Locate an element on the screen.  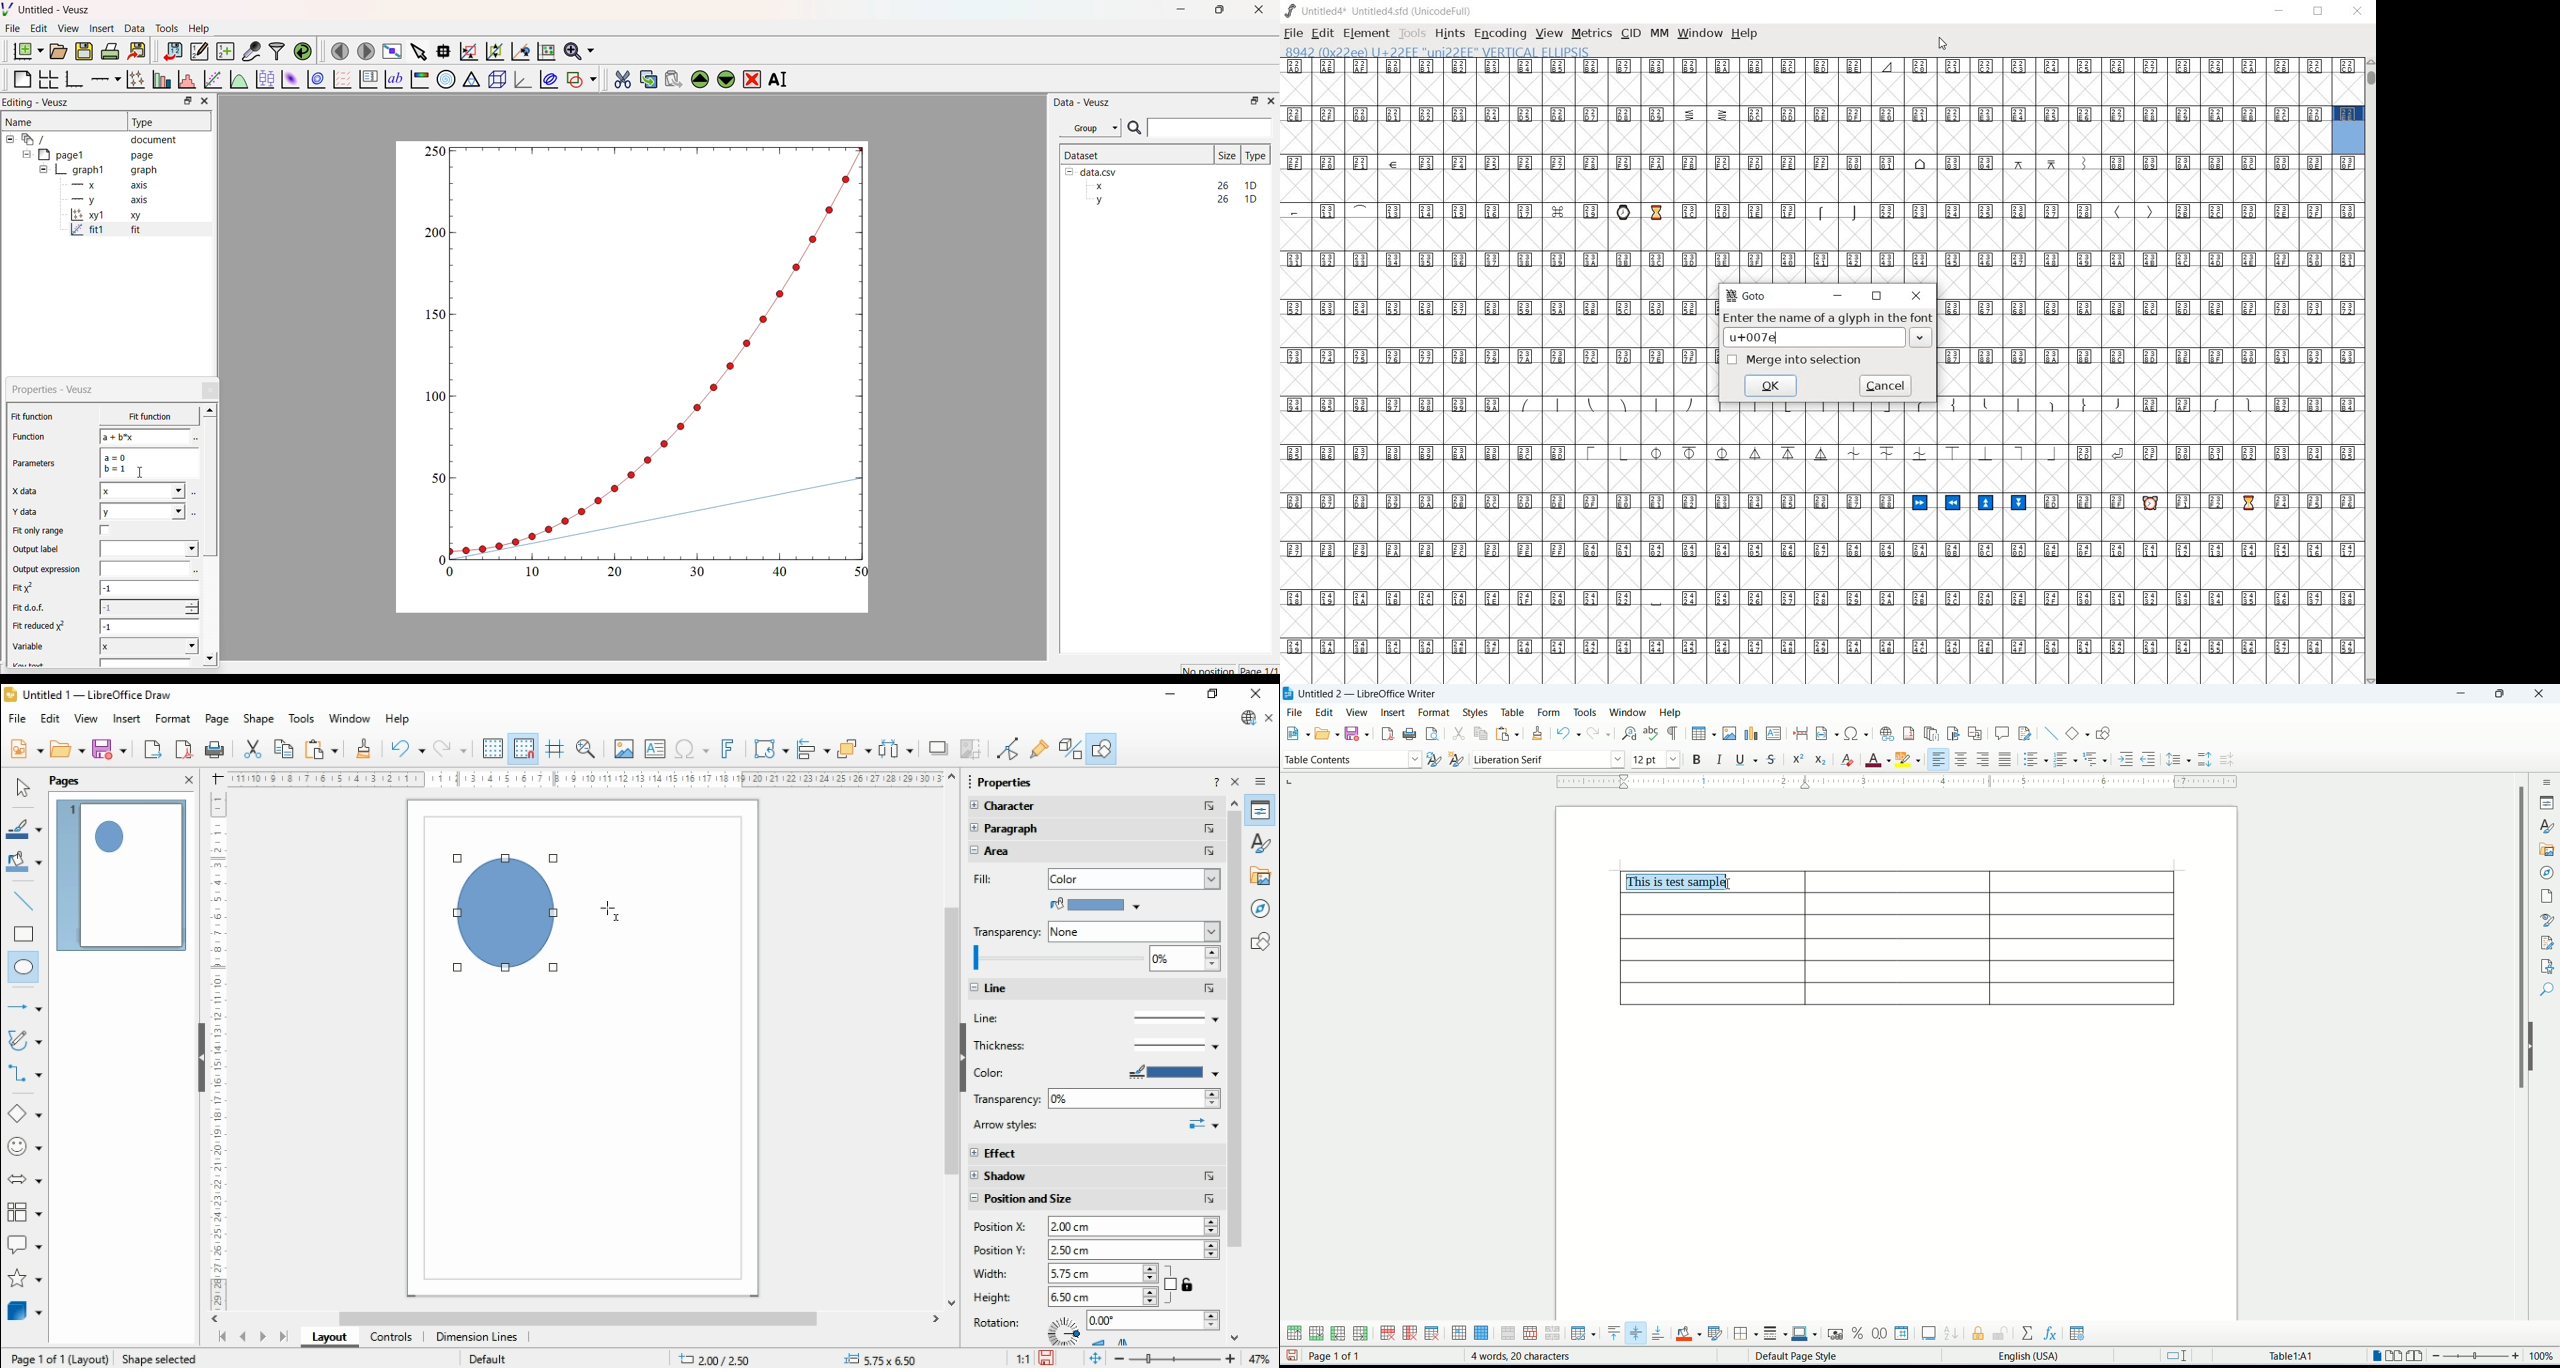
thickness is located at coordinates (1096, 1044).